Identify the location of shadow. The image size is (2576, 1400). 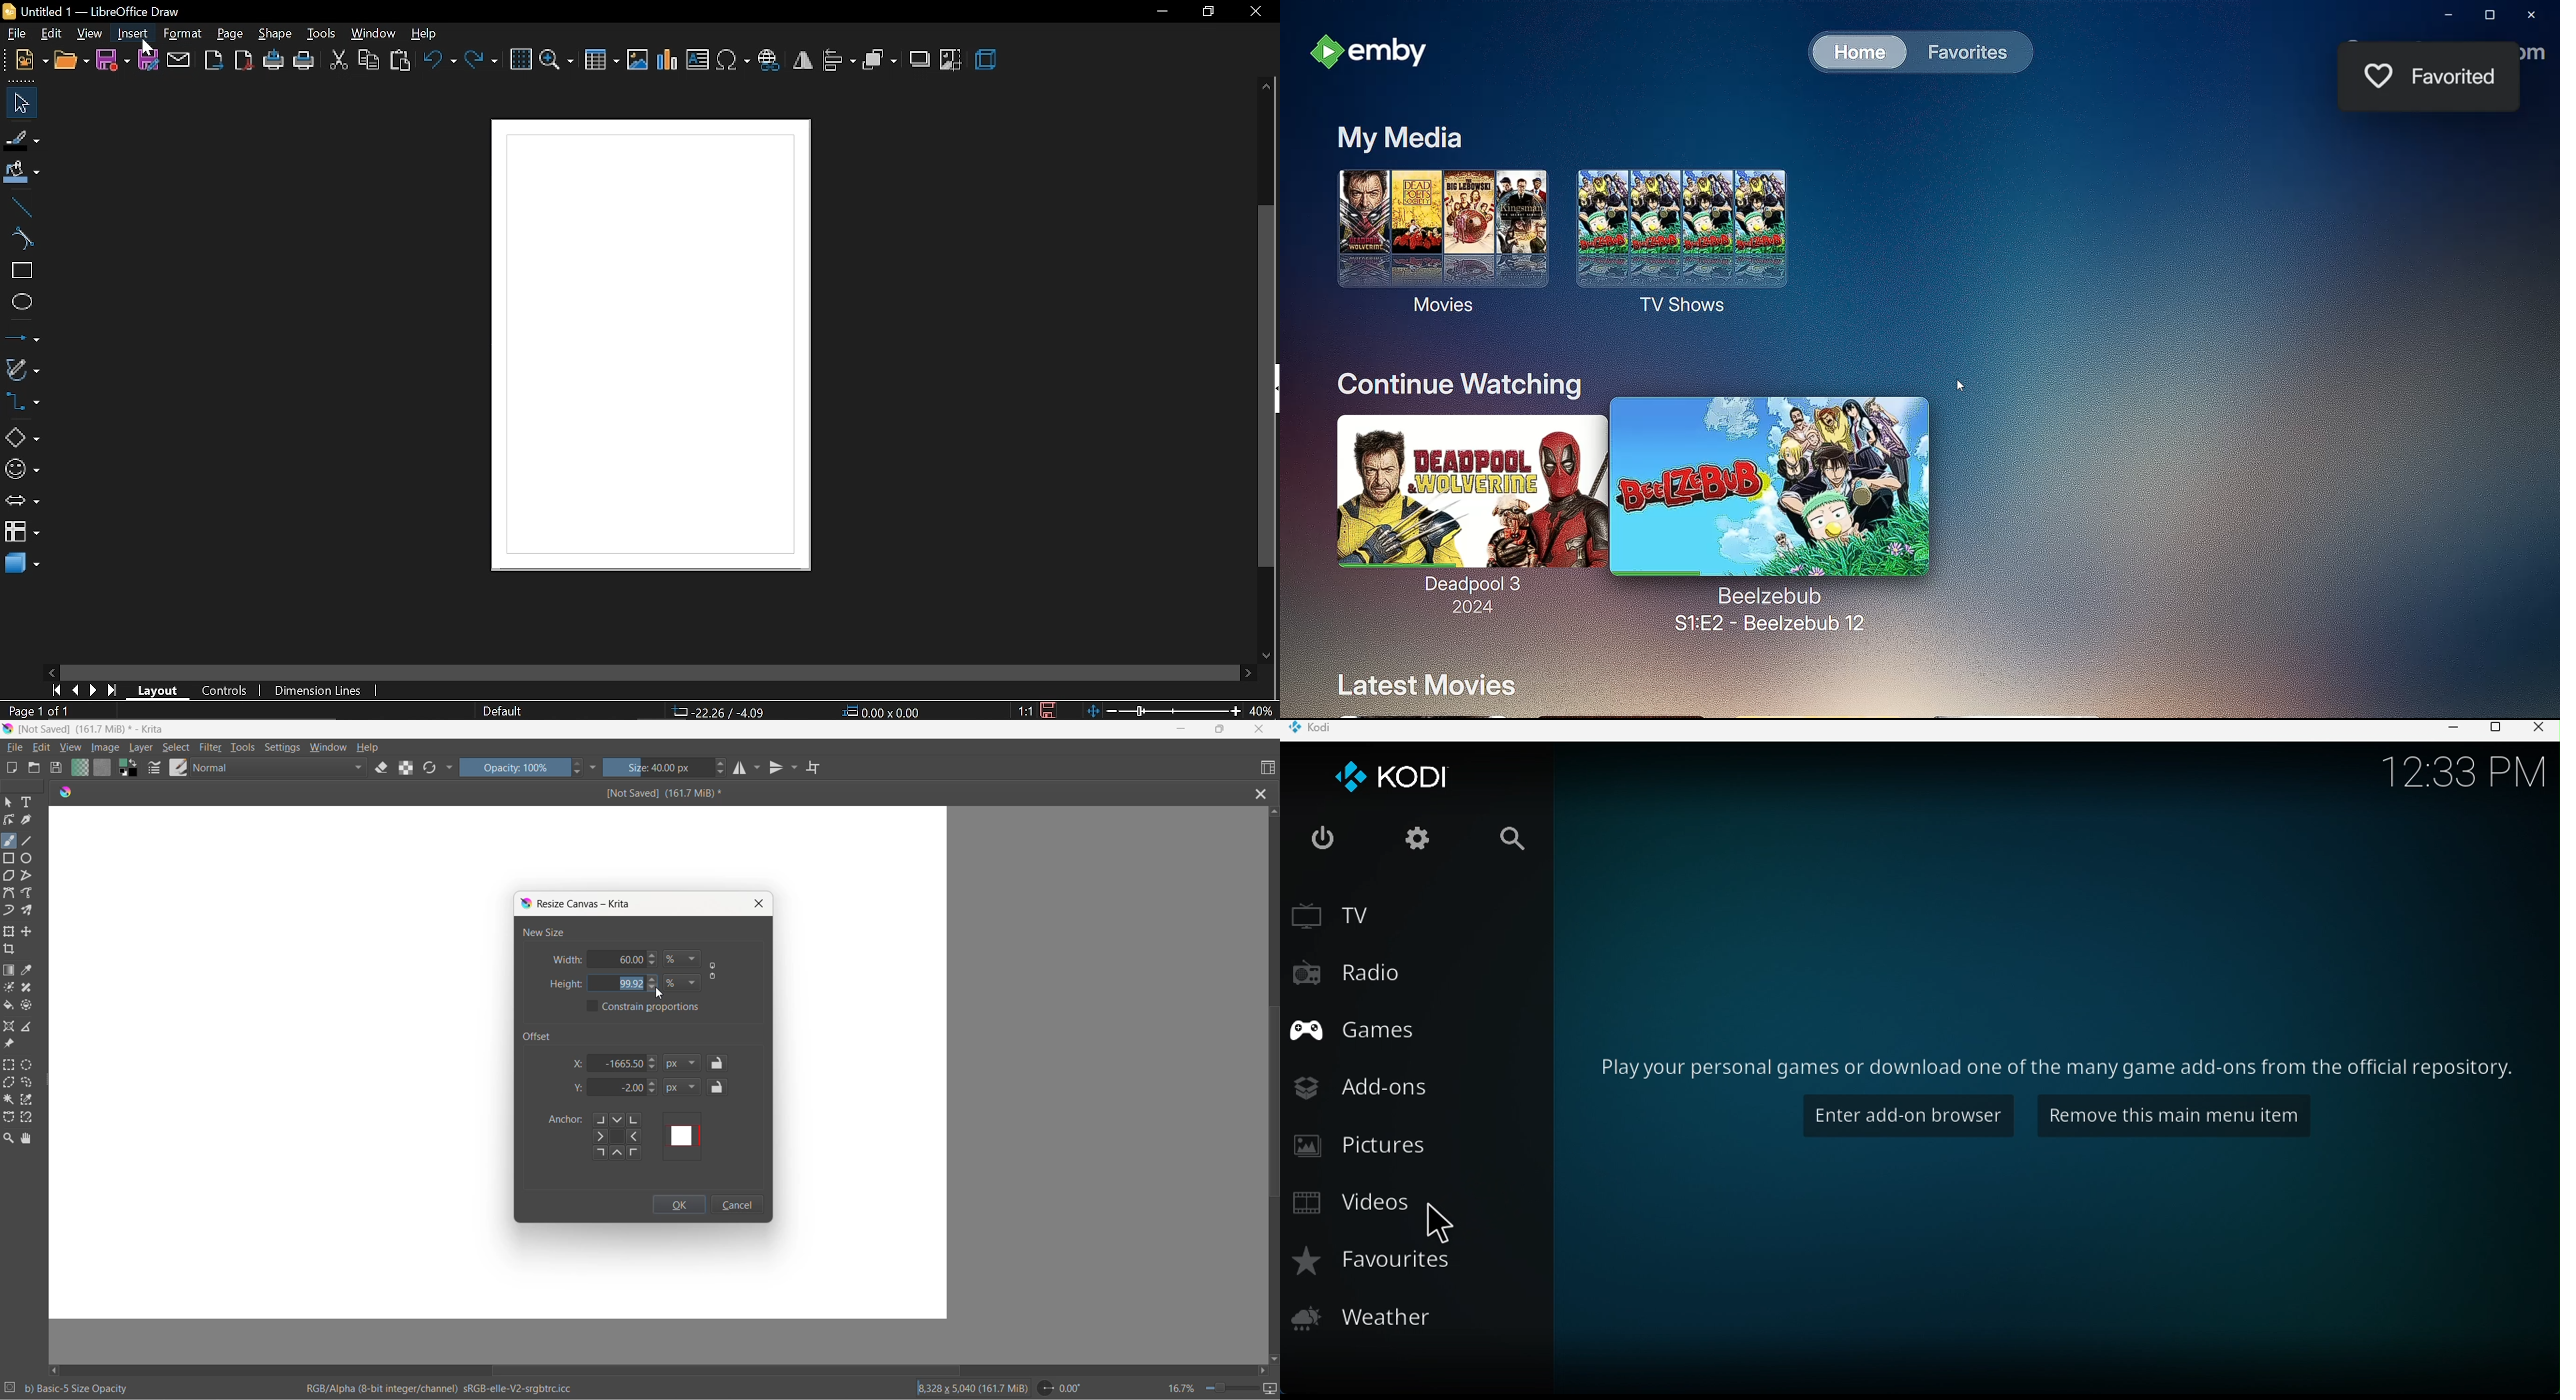
(919, 61).